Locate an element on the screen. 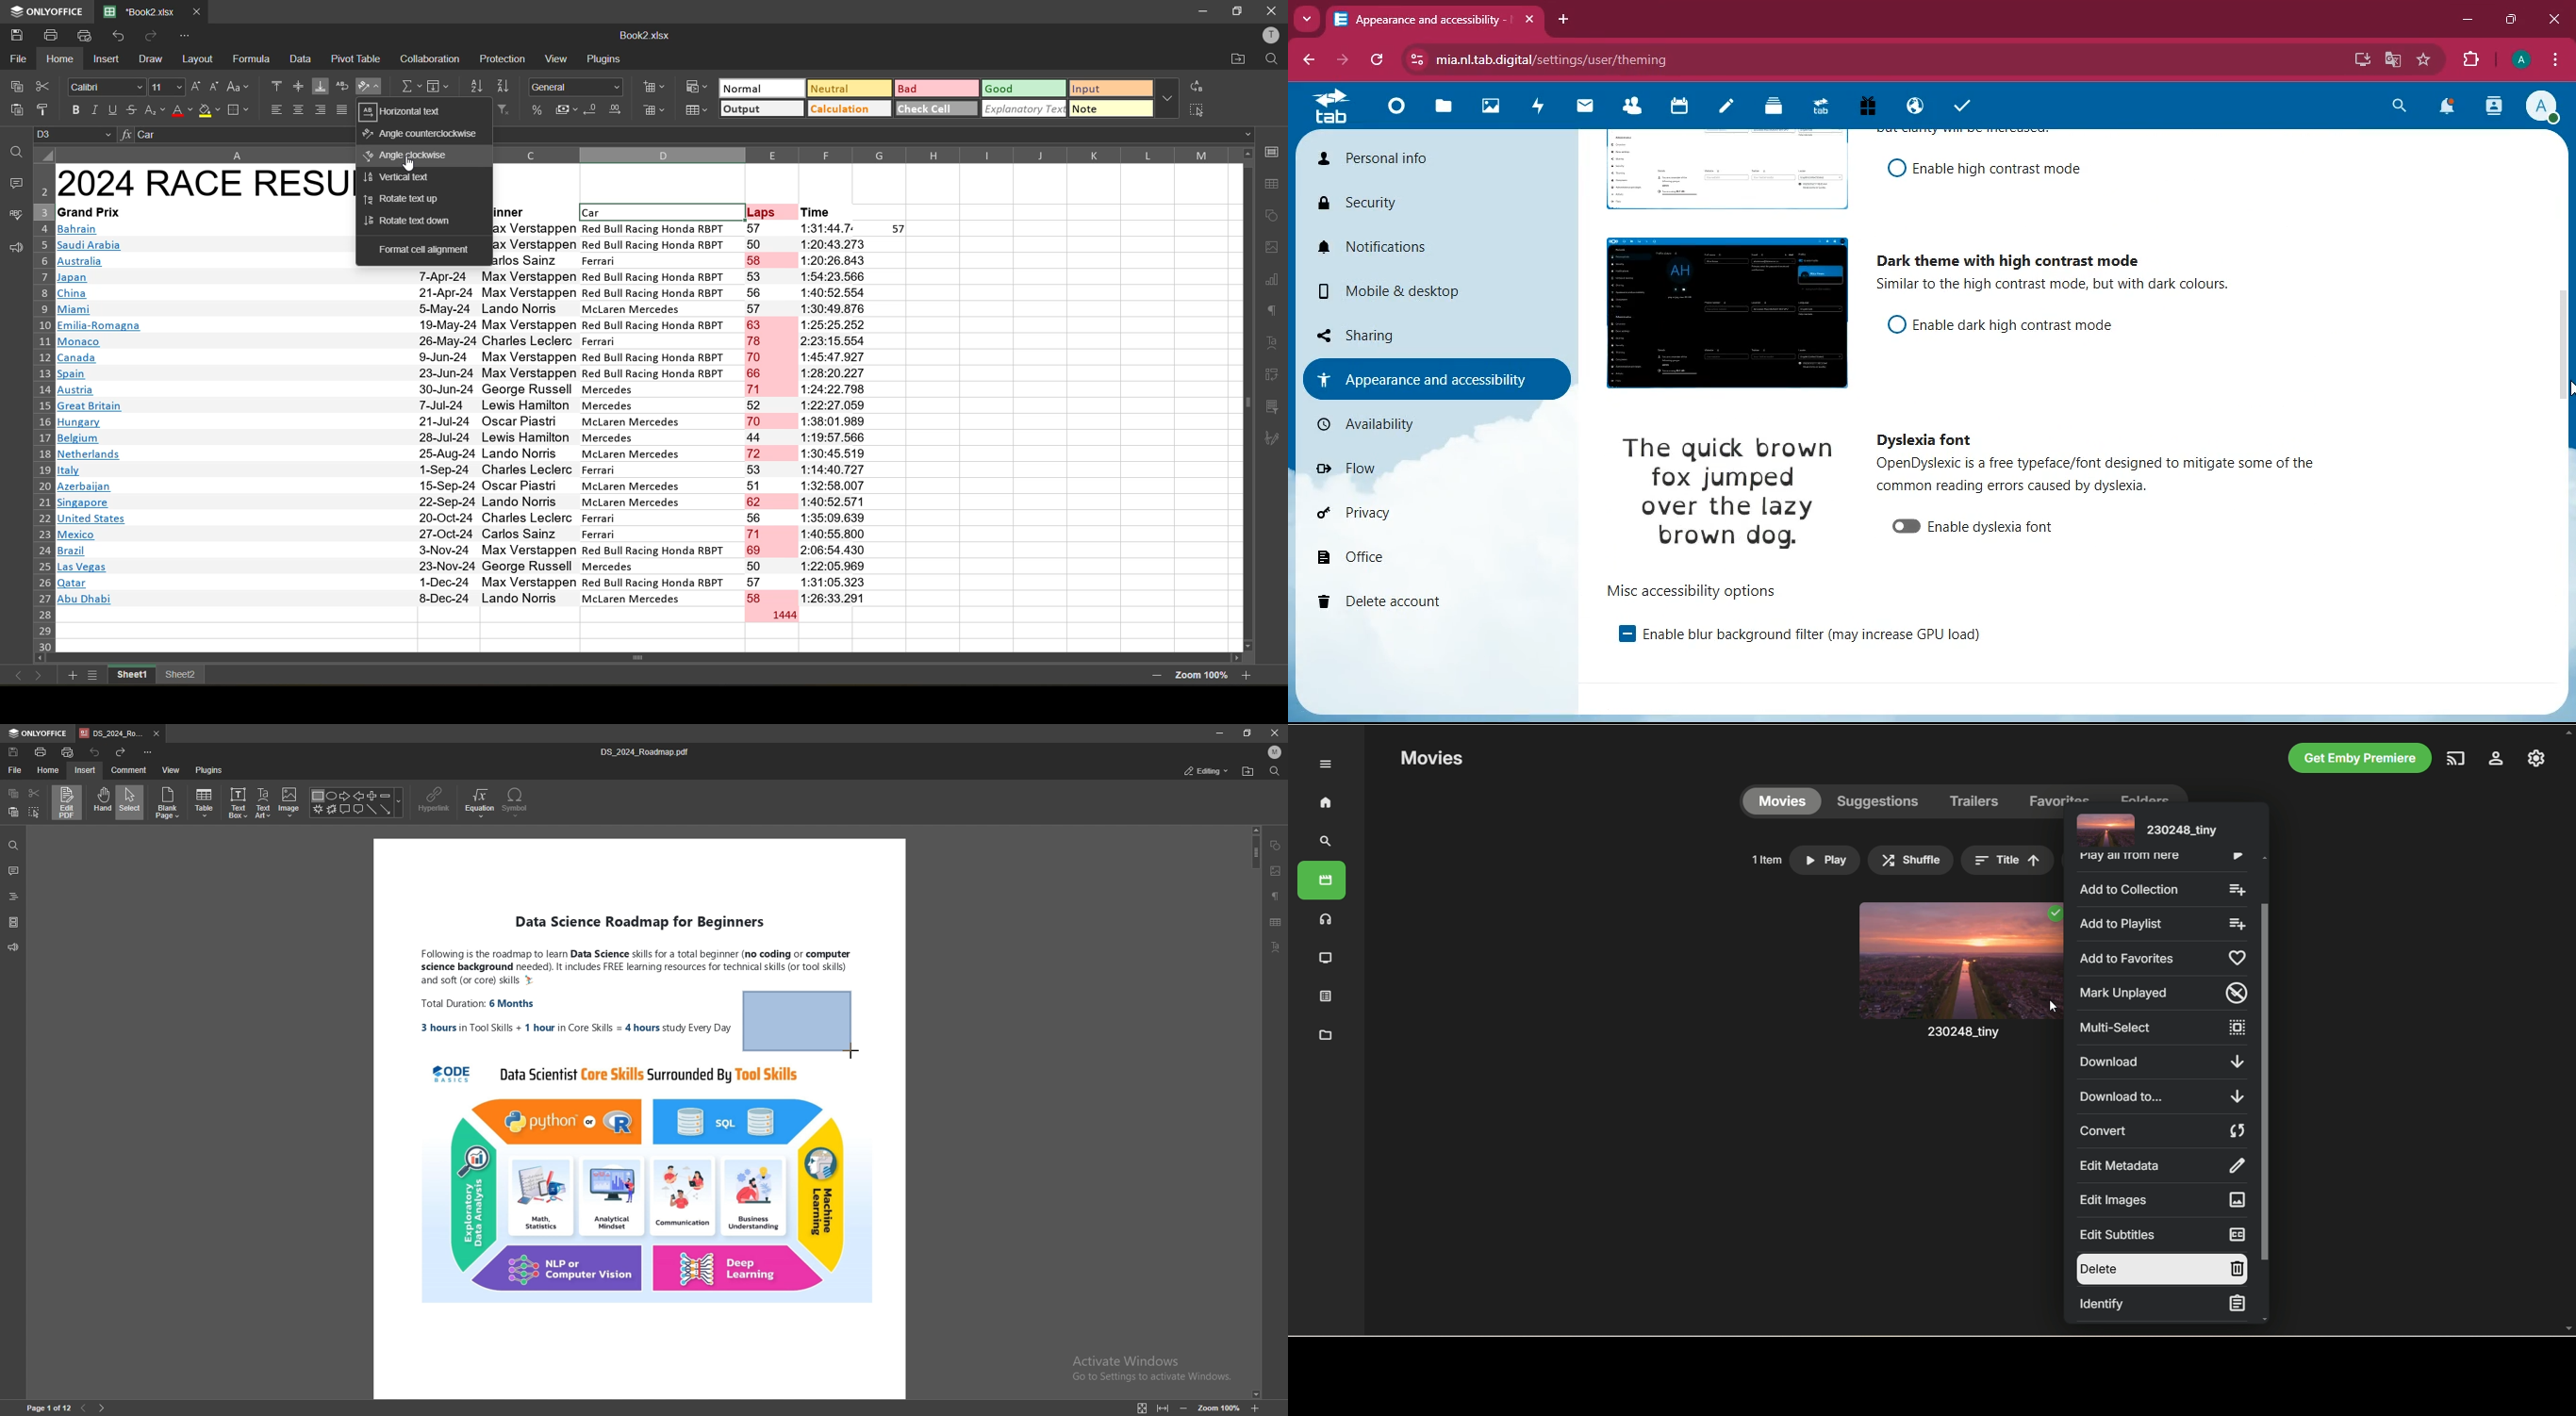  save is located at coordinates (13, 34).